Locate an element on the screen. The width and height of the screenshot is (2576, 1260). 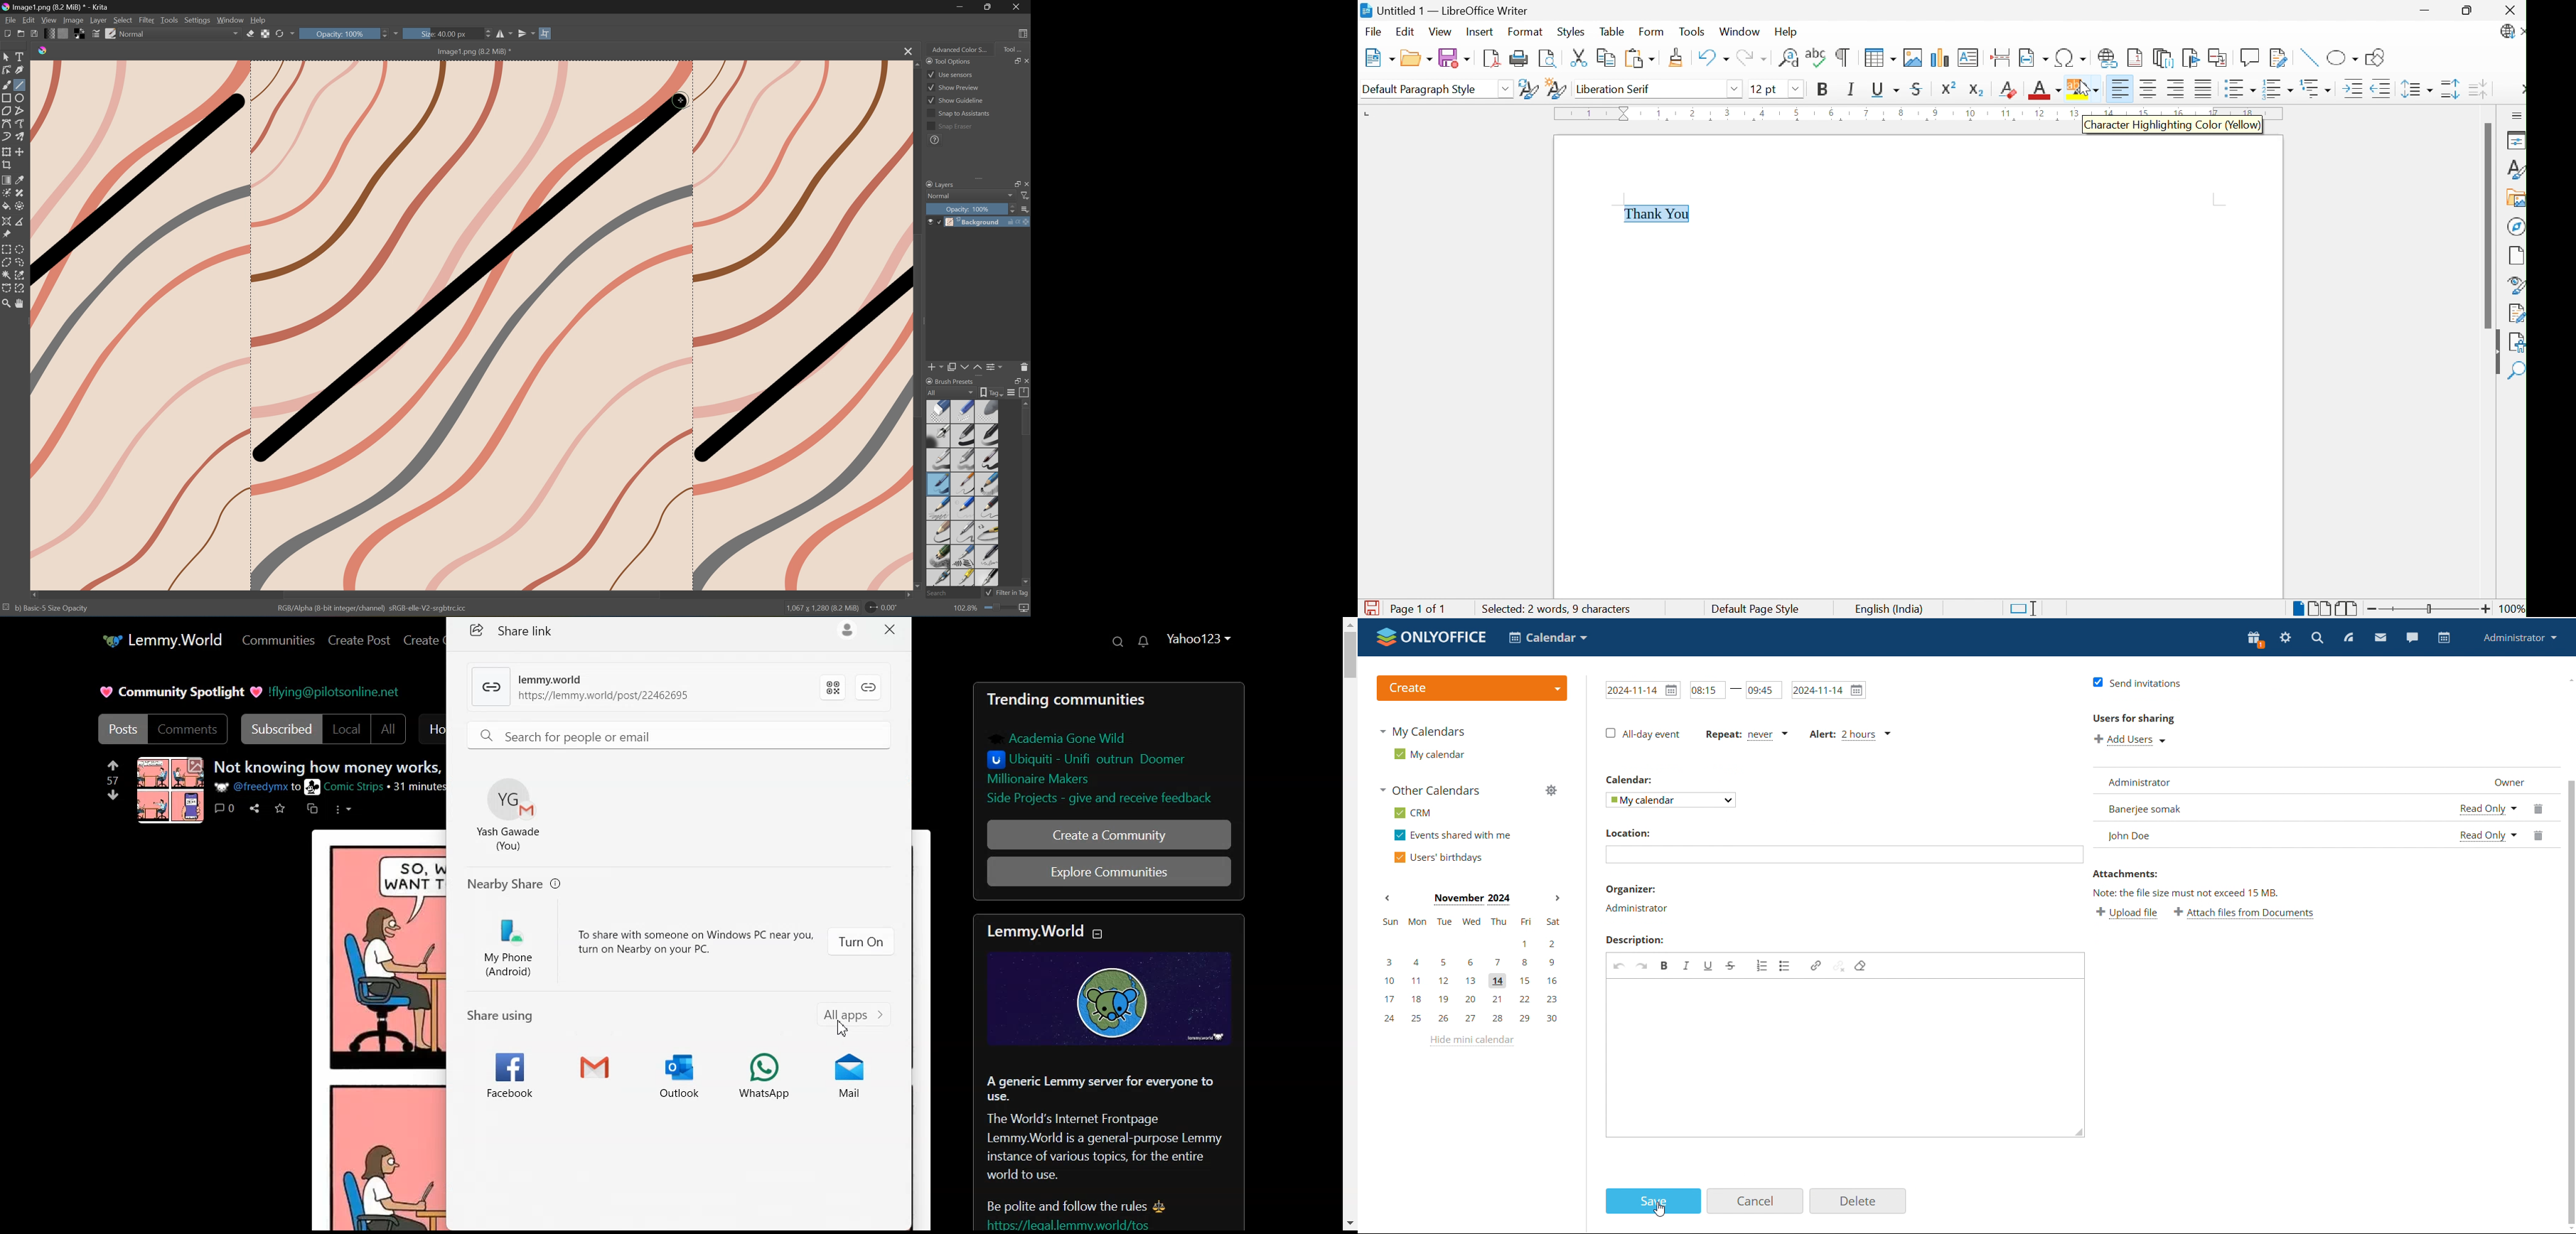
Save is located at coordinates (1454, 58).